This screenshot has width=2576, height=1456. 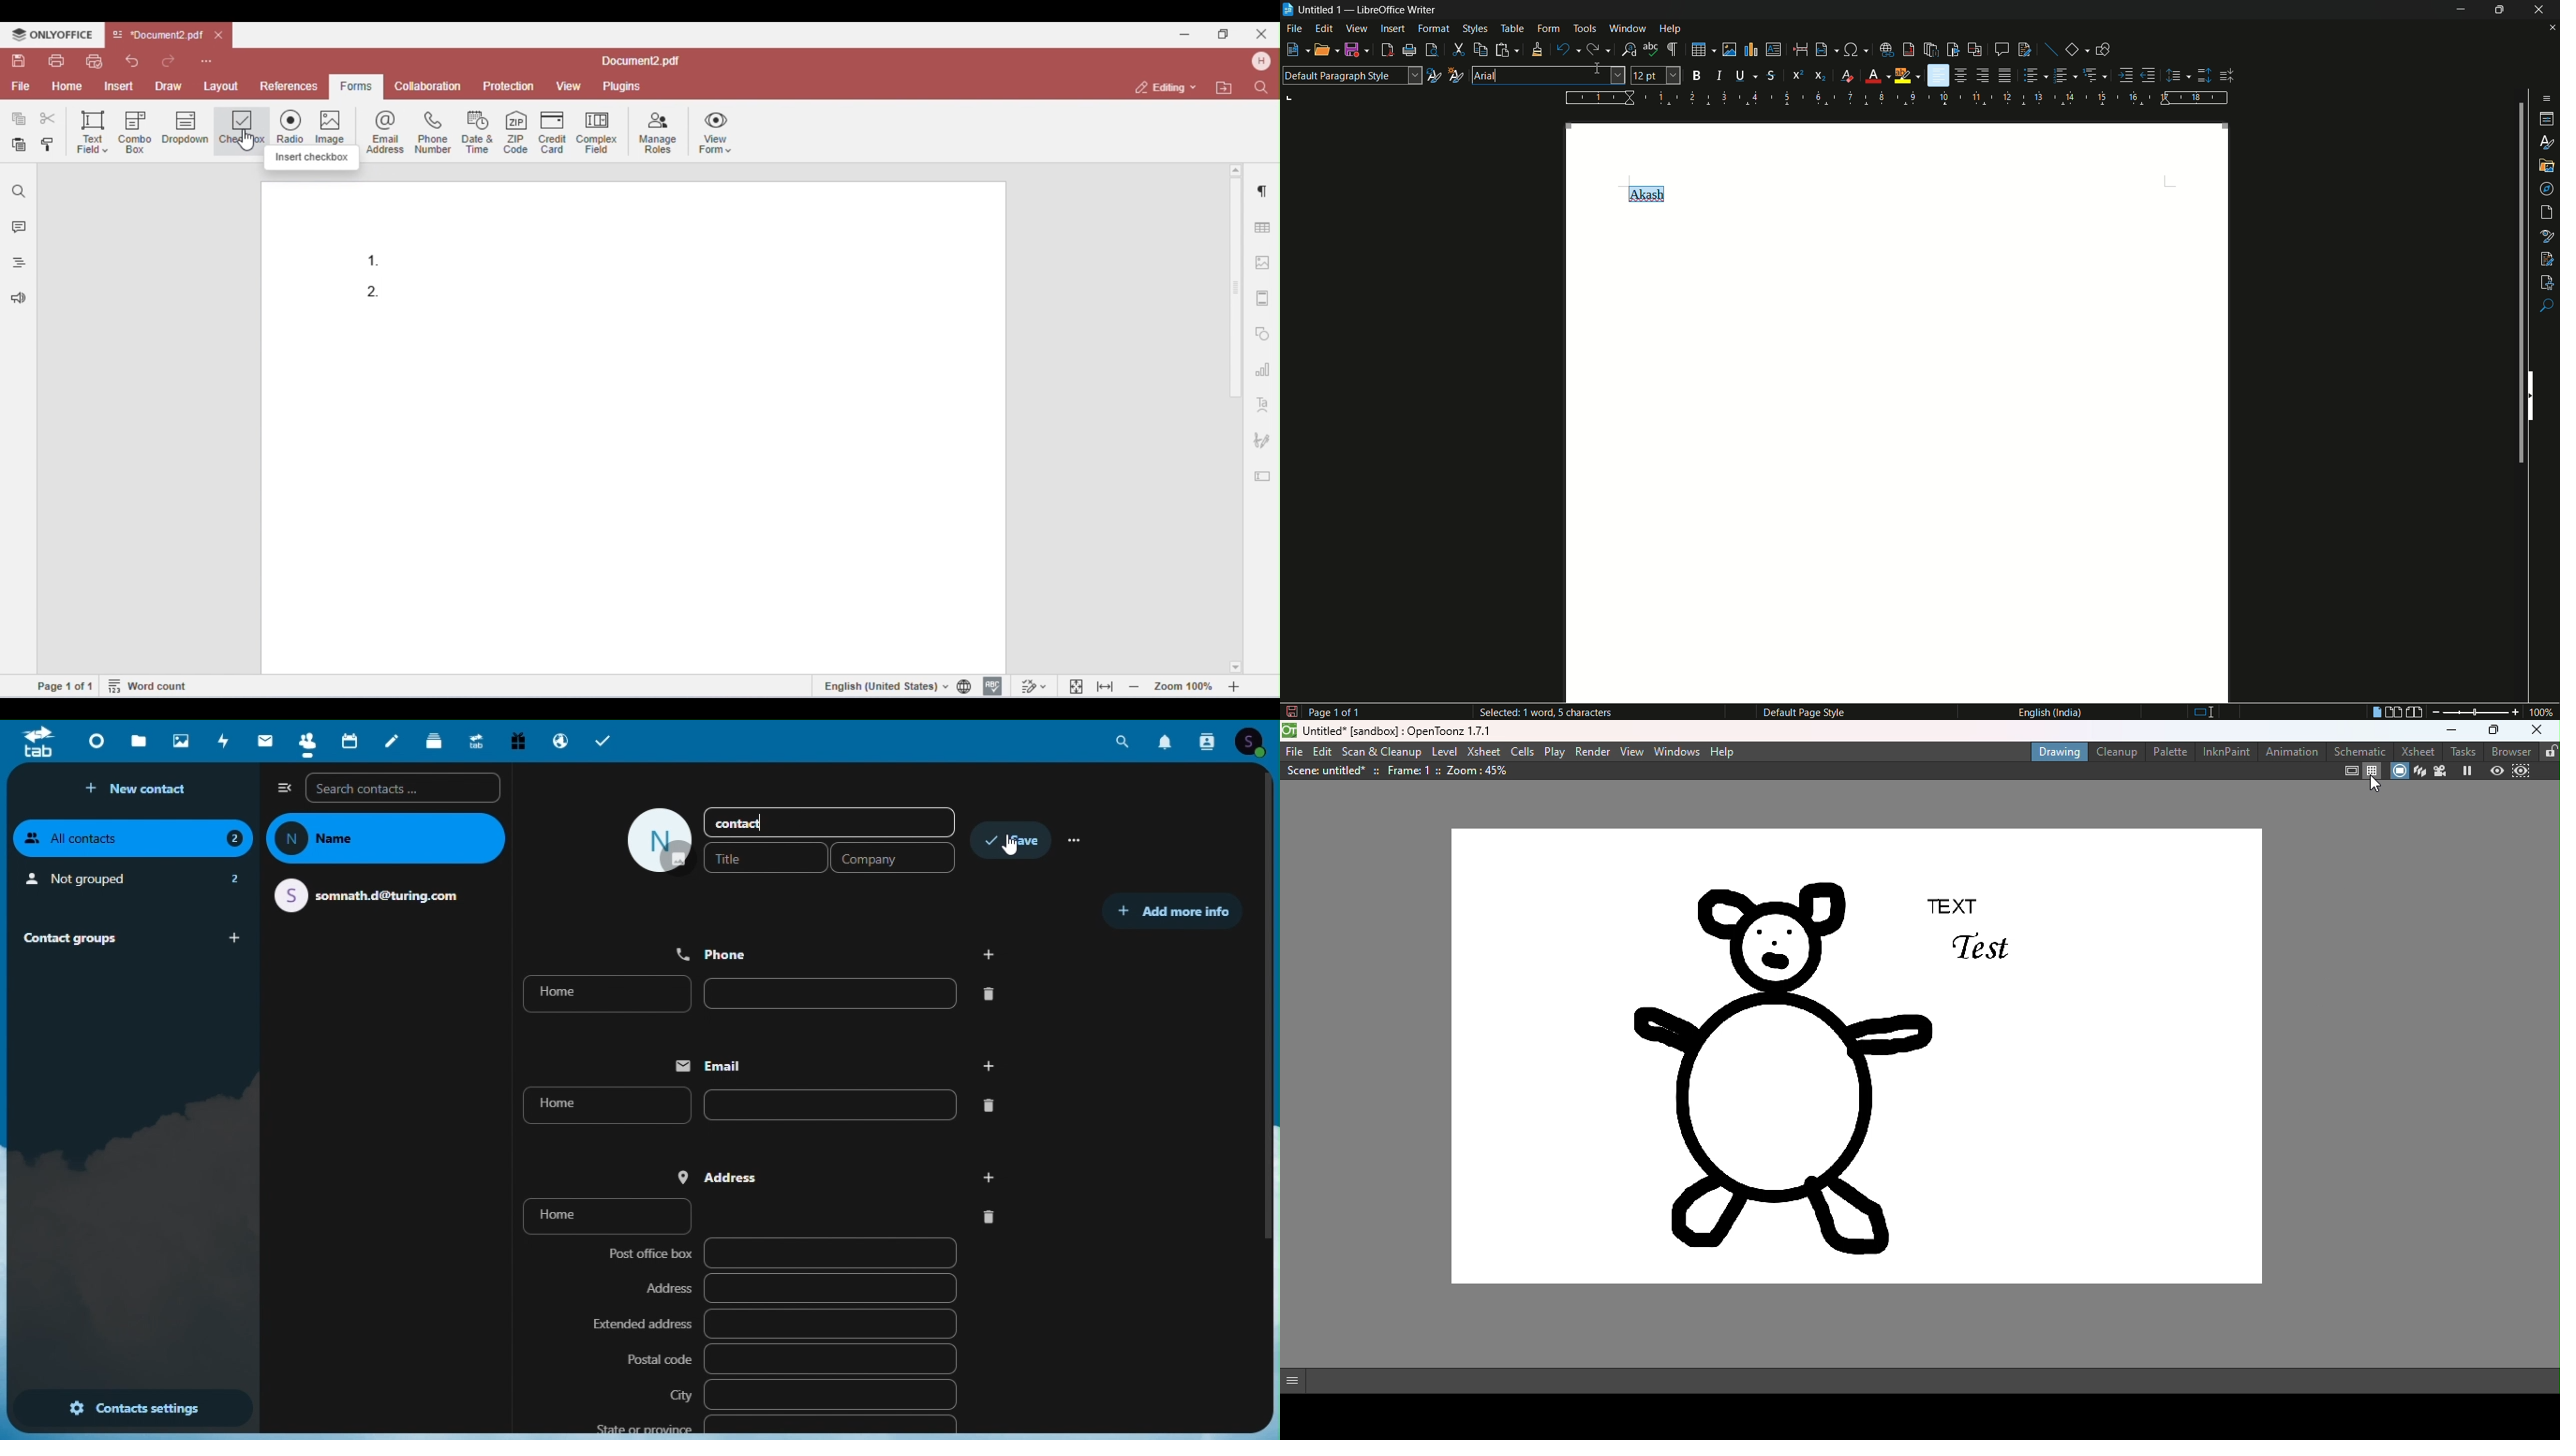 What do you see at coordinates (1353, 51) in the screenshot?
I see `save file` at bounding box center [1353, 51].